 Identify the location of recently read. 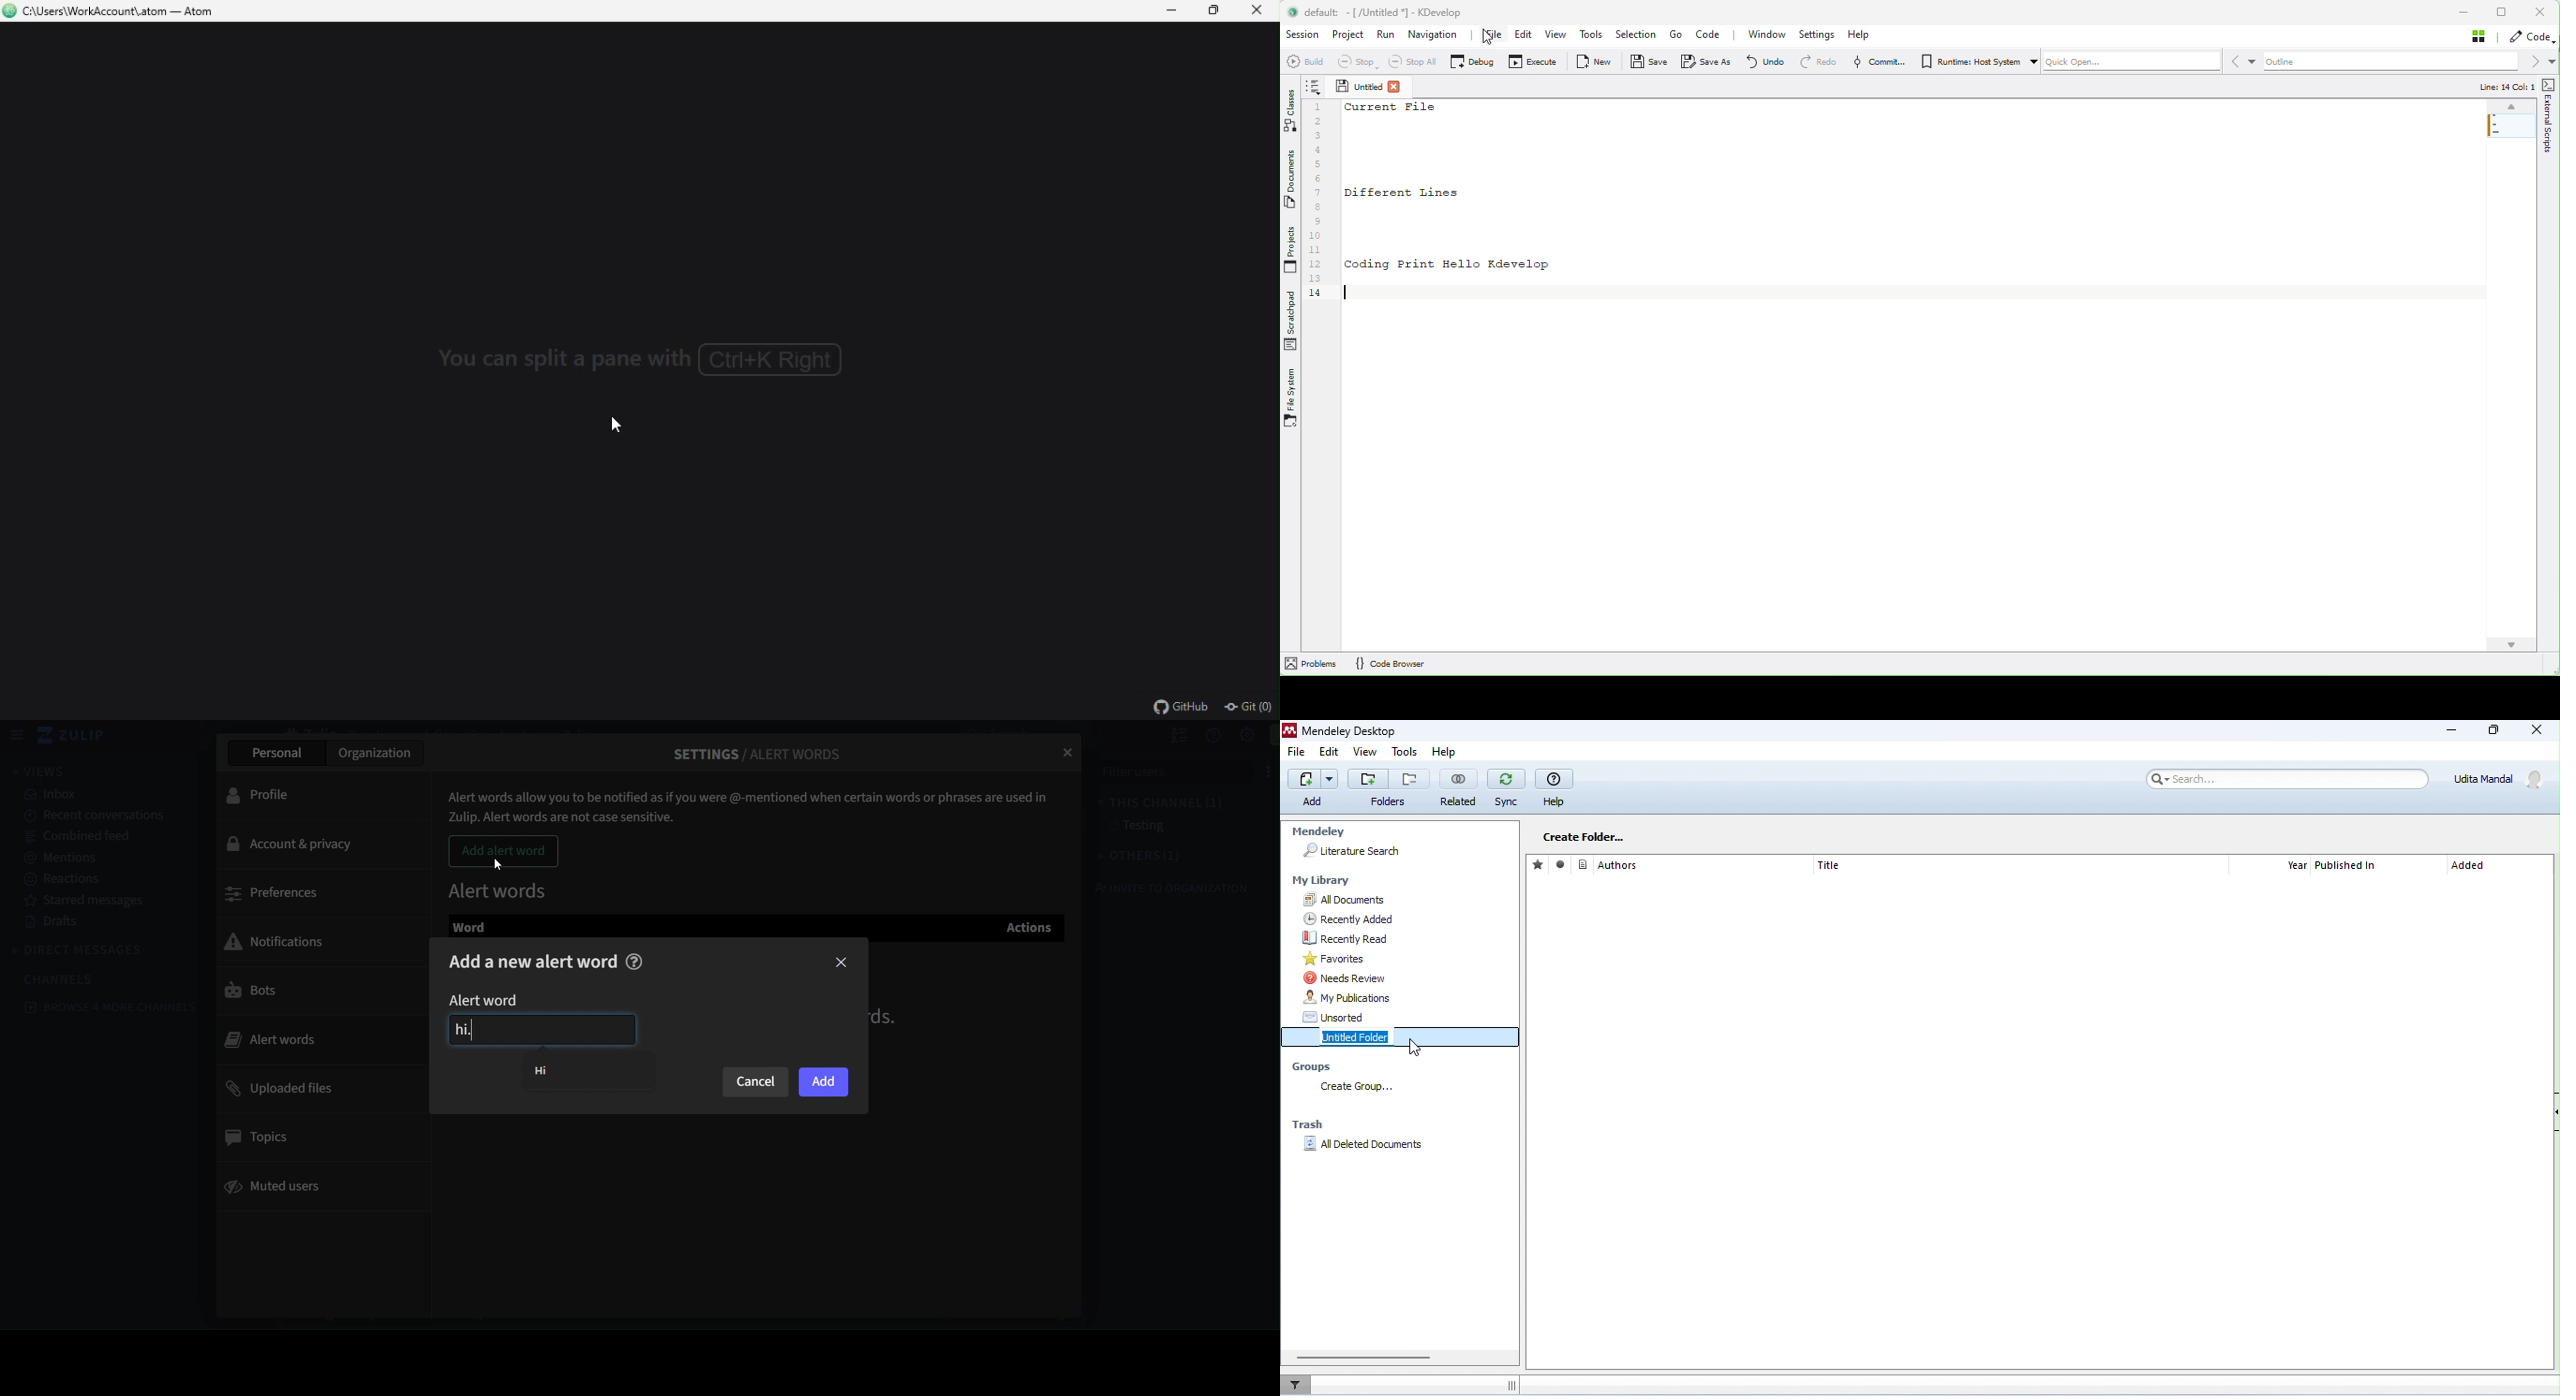
(1409, 938).